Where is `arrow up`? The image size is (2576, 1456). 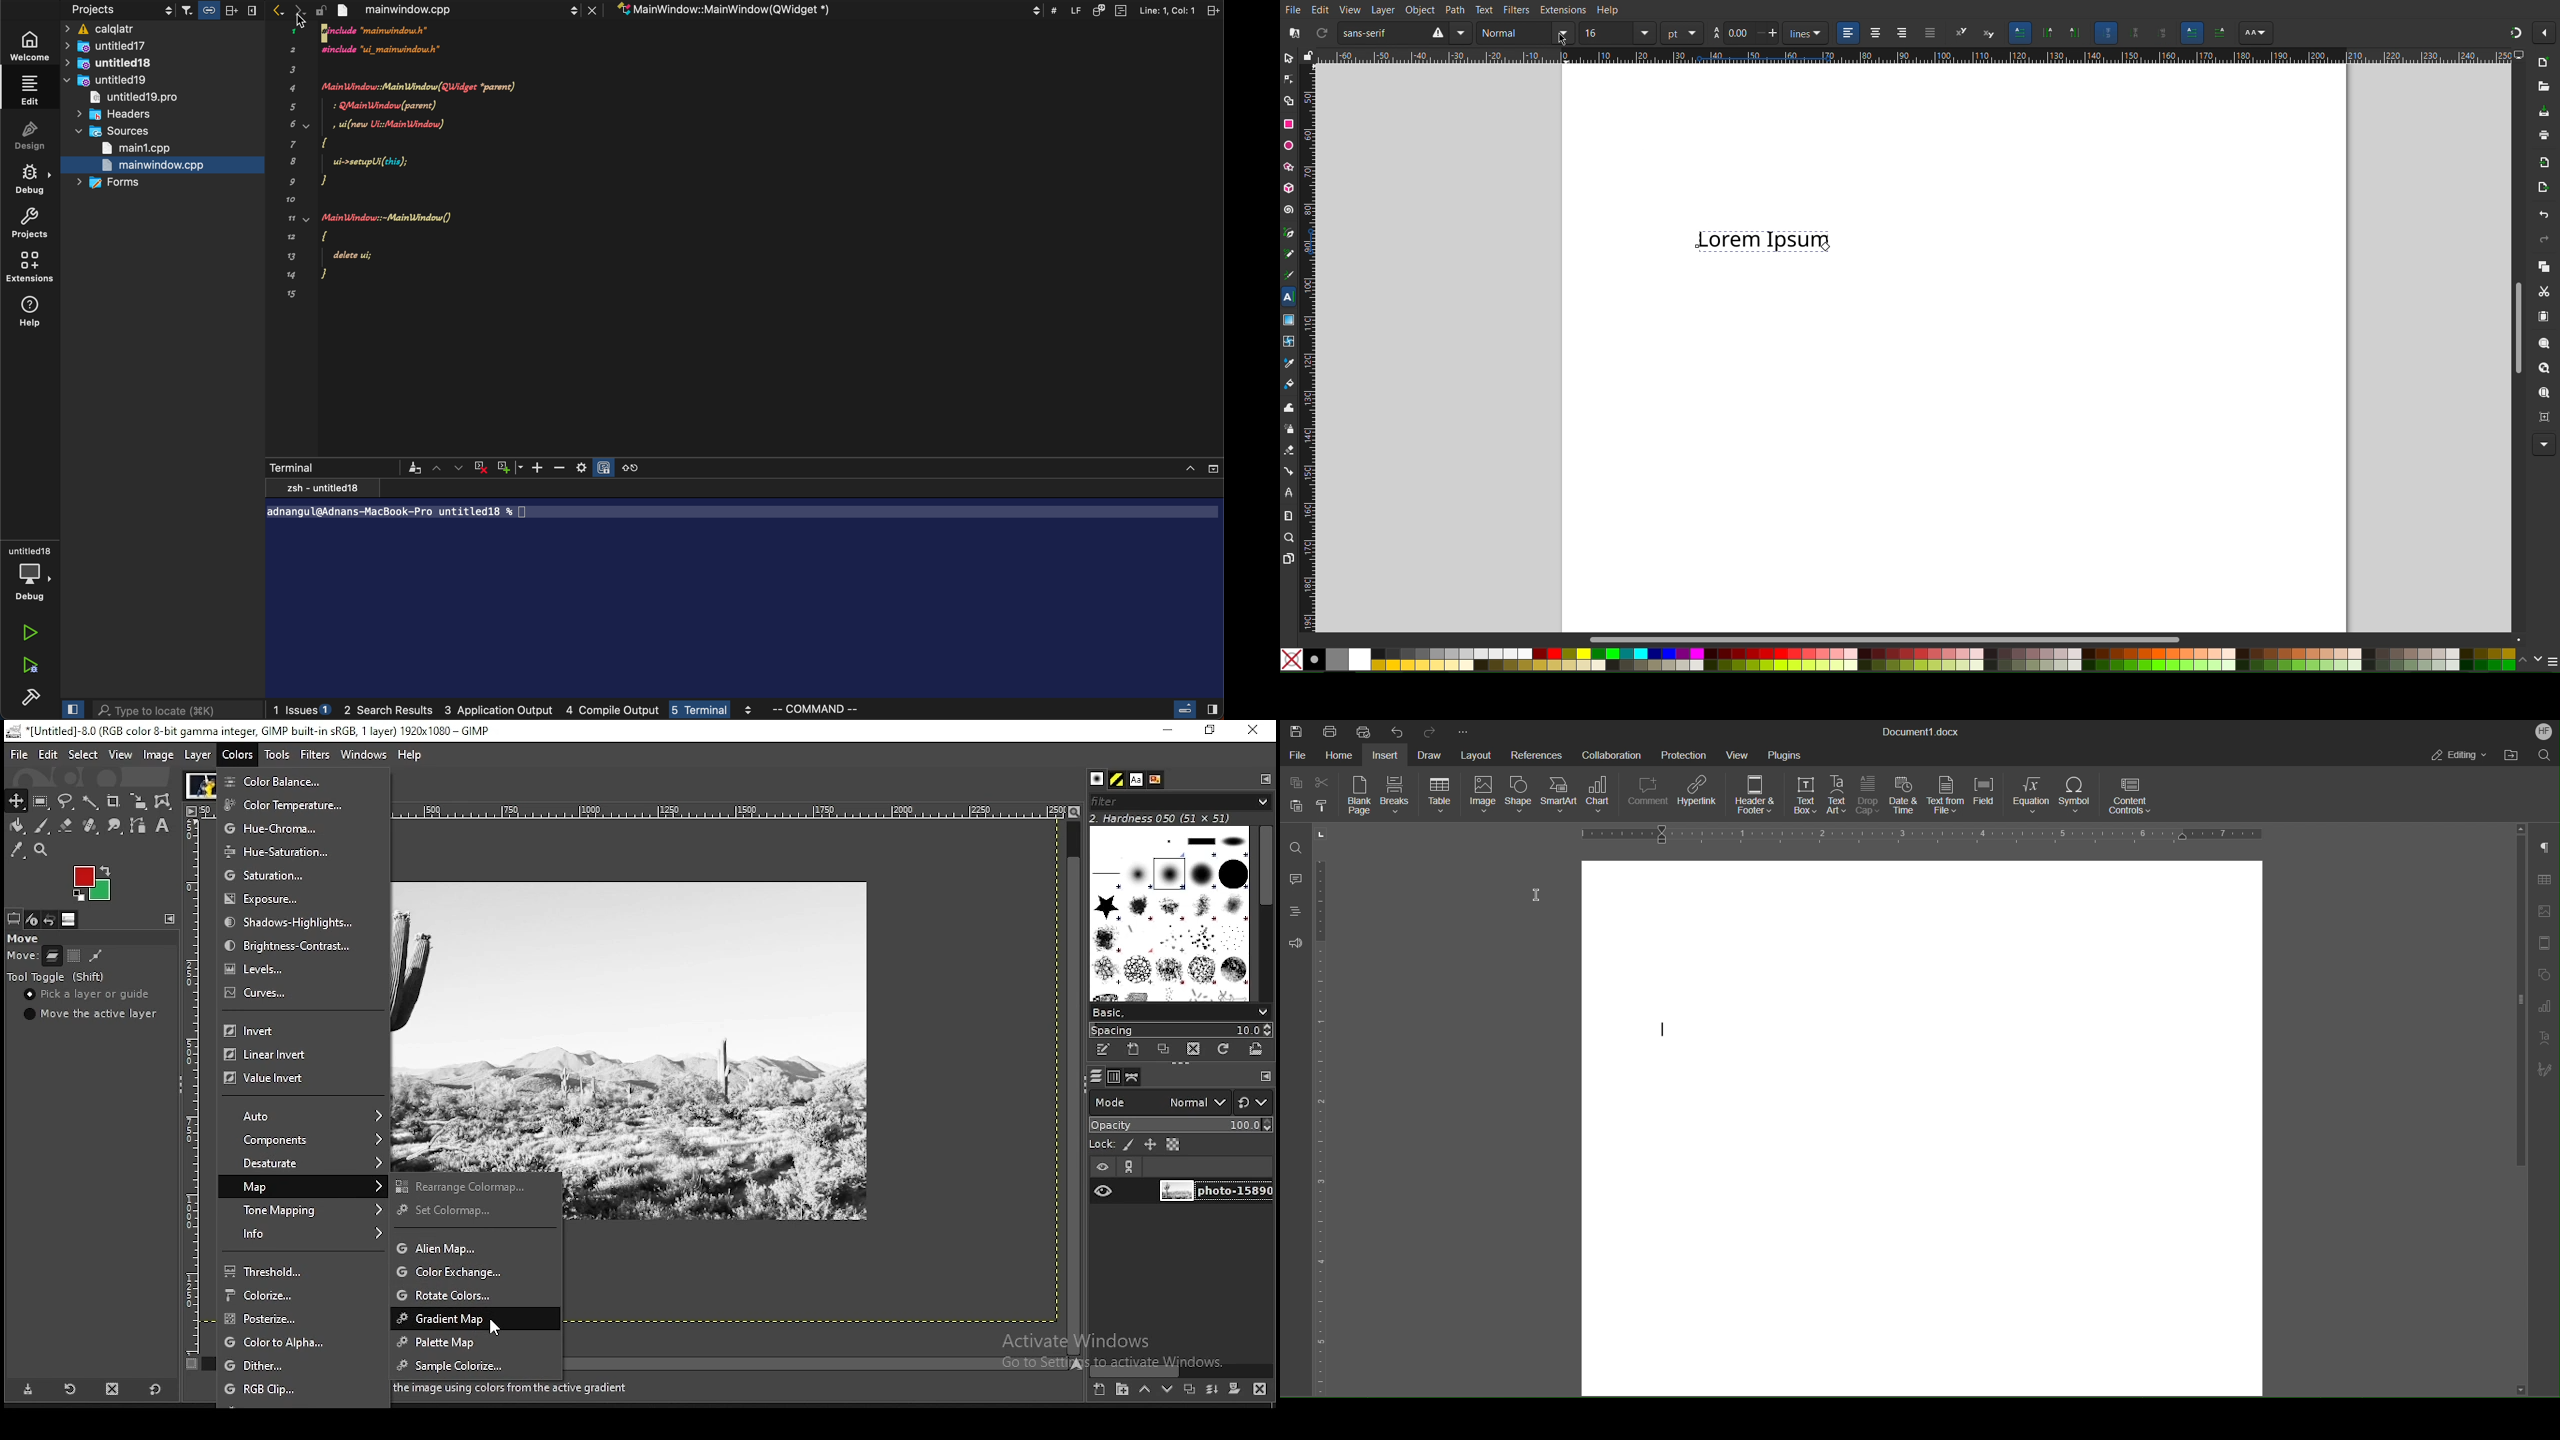 arrow up is located at coordinates (438, 468).